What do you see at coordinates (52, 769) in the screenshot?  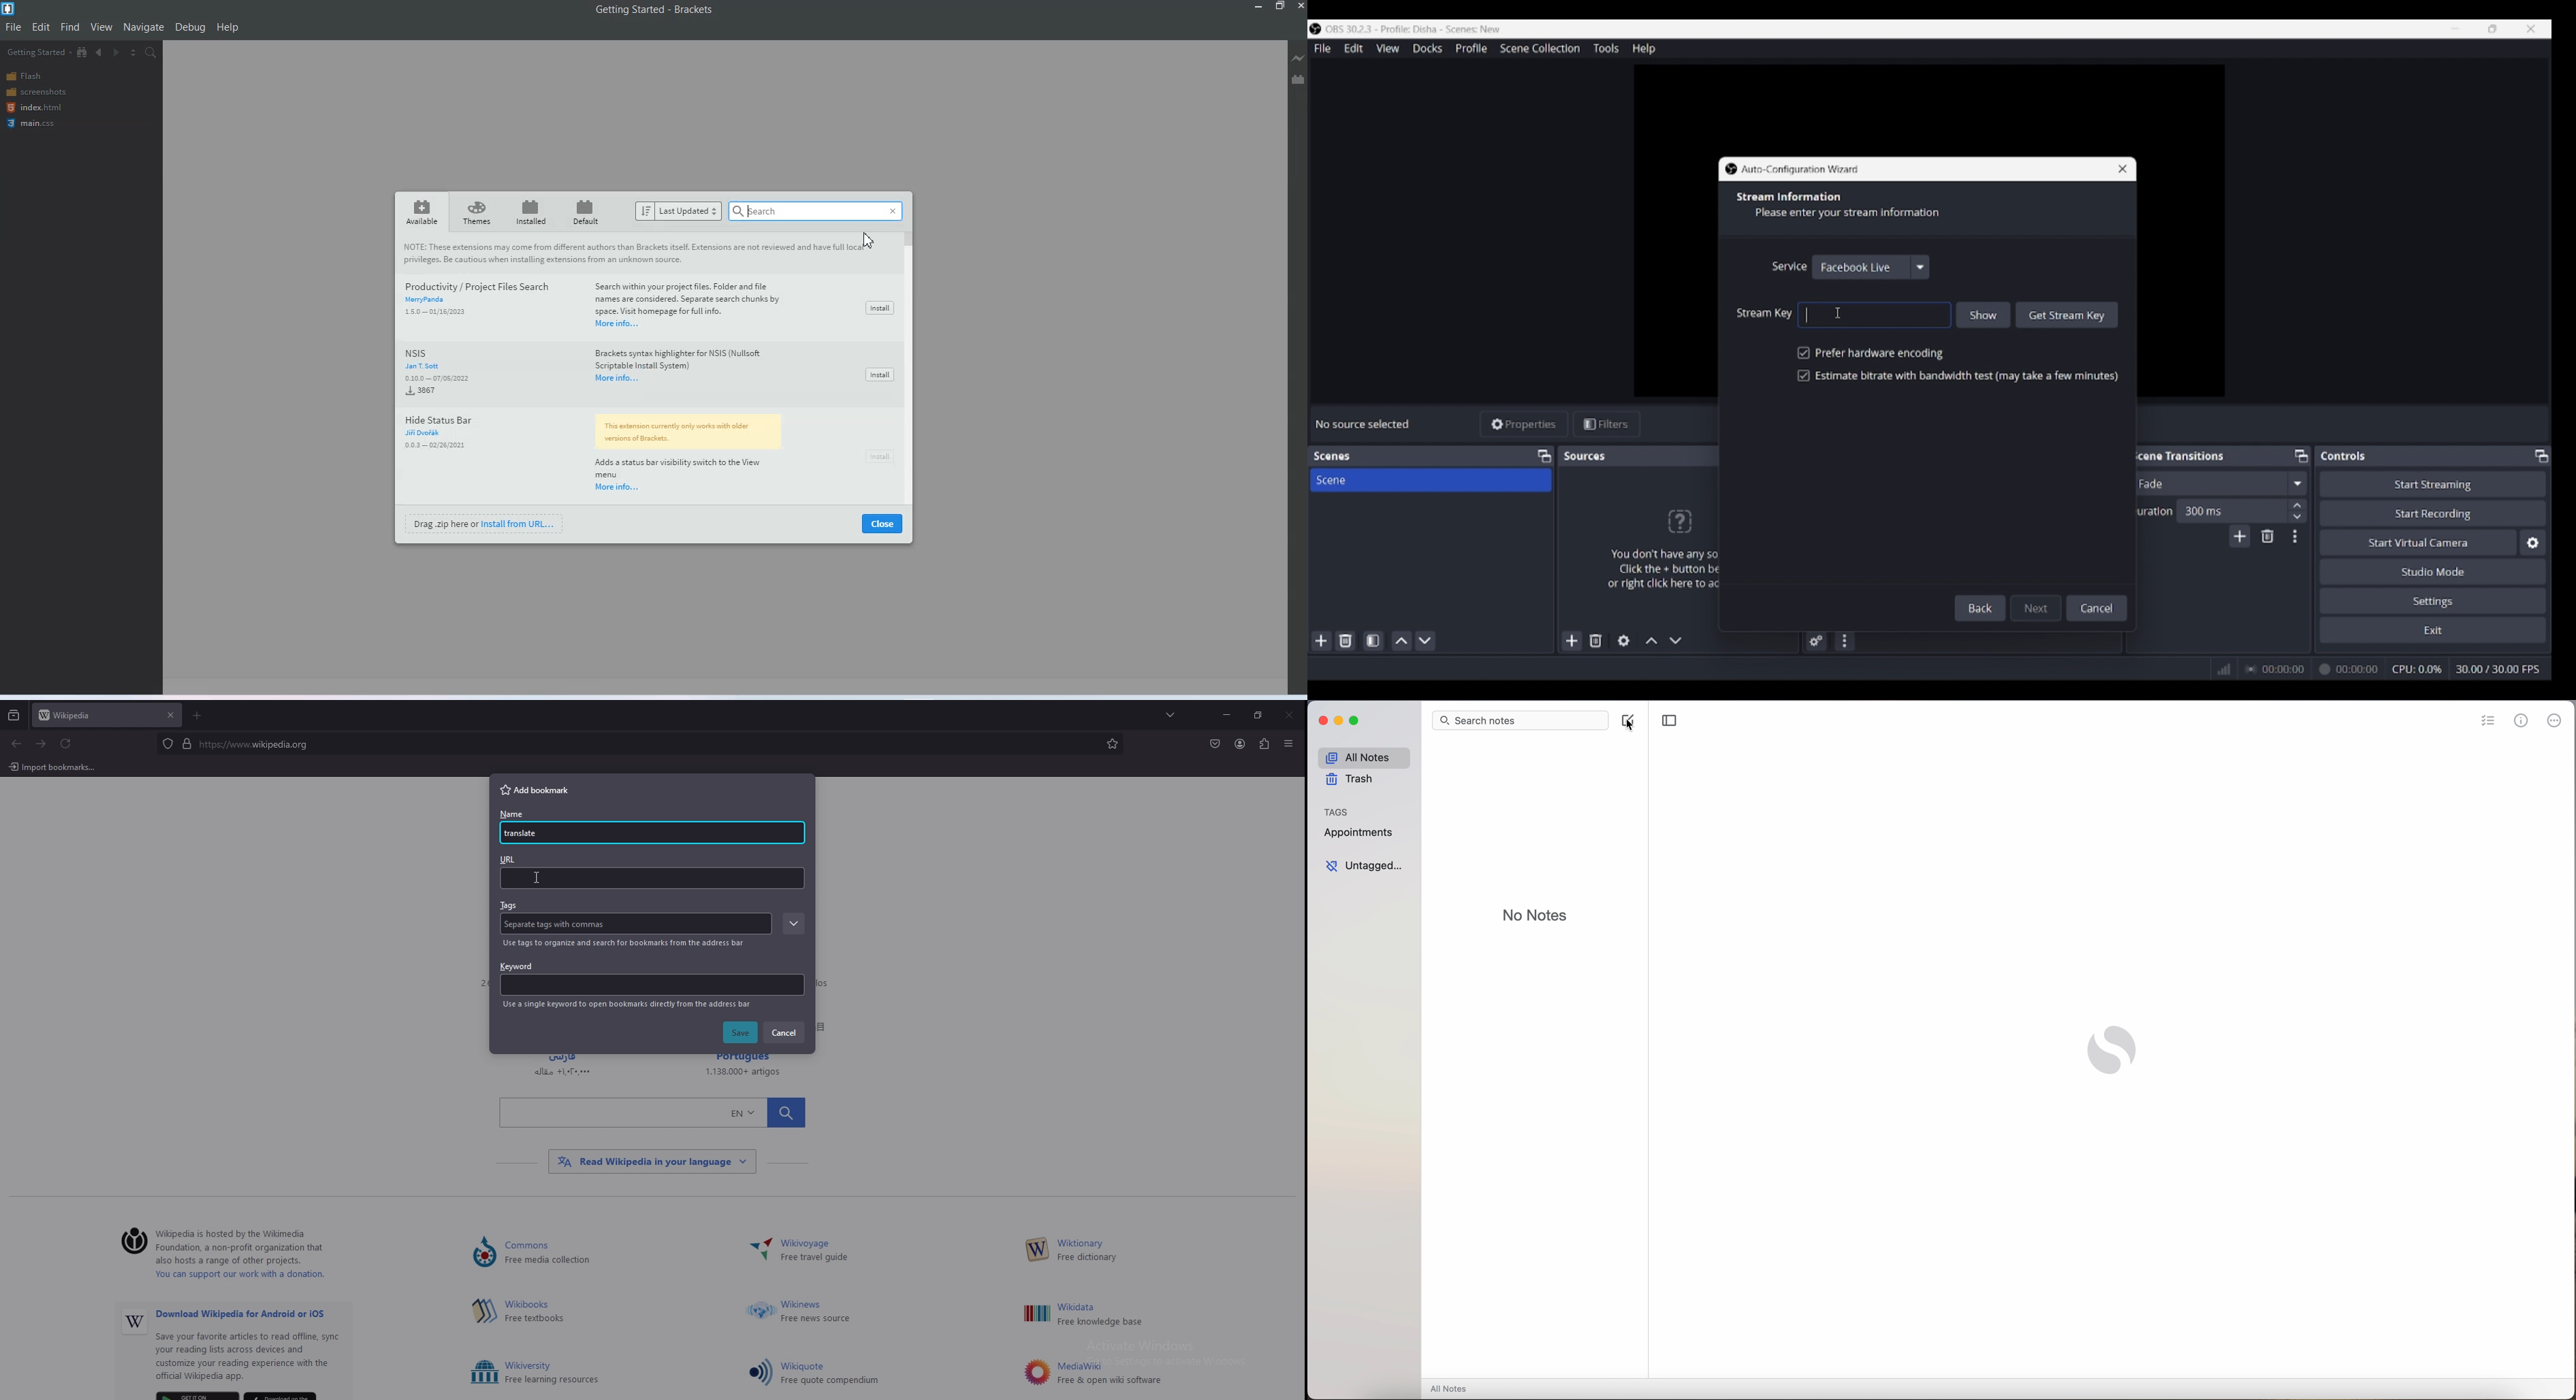 I see `` at bounding box center [52, 769].